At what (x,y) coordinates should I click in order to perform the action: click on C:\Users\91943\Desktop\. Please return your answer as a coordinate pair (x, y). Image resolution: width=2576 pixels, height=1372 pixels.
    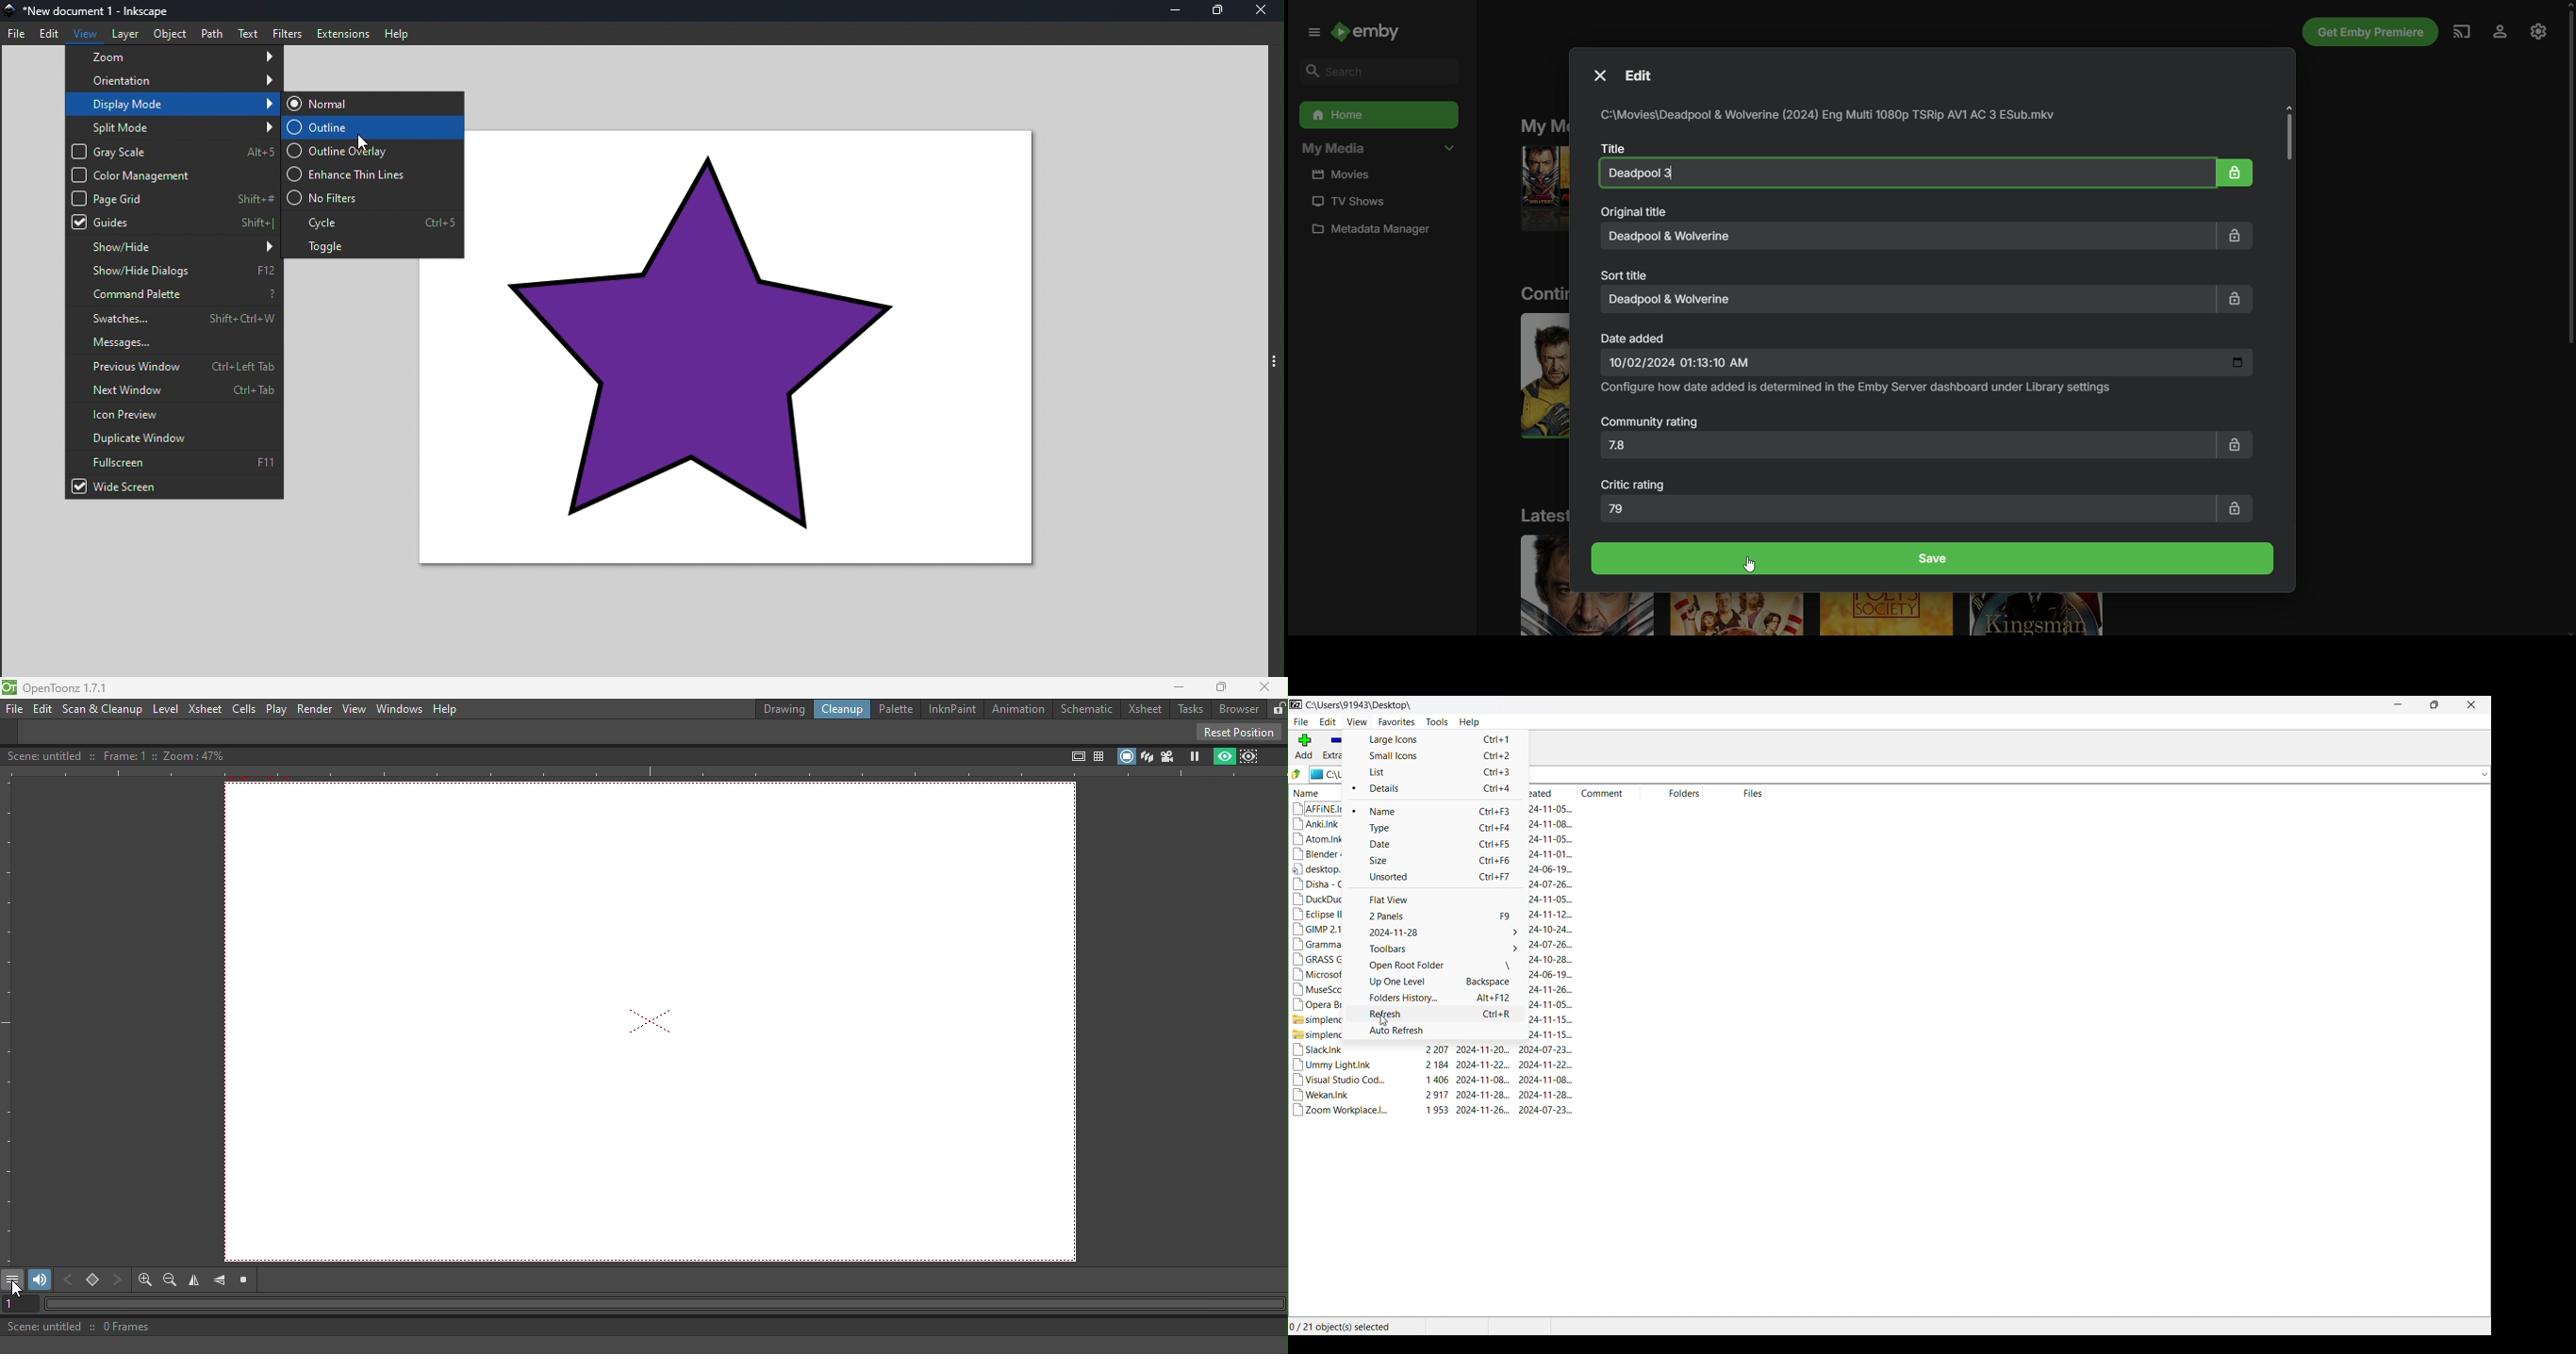
    Looking at the image, I should click on (1355, 705).